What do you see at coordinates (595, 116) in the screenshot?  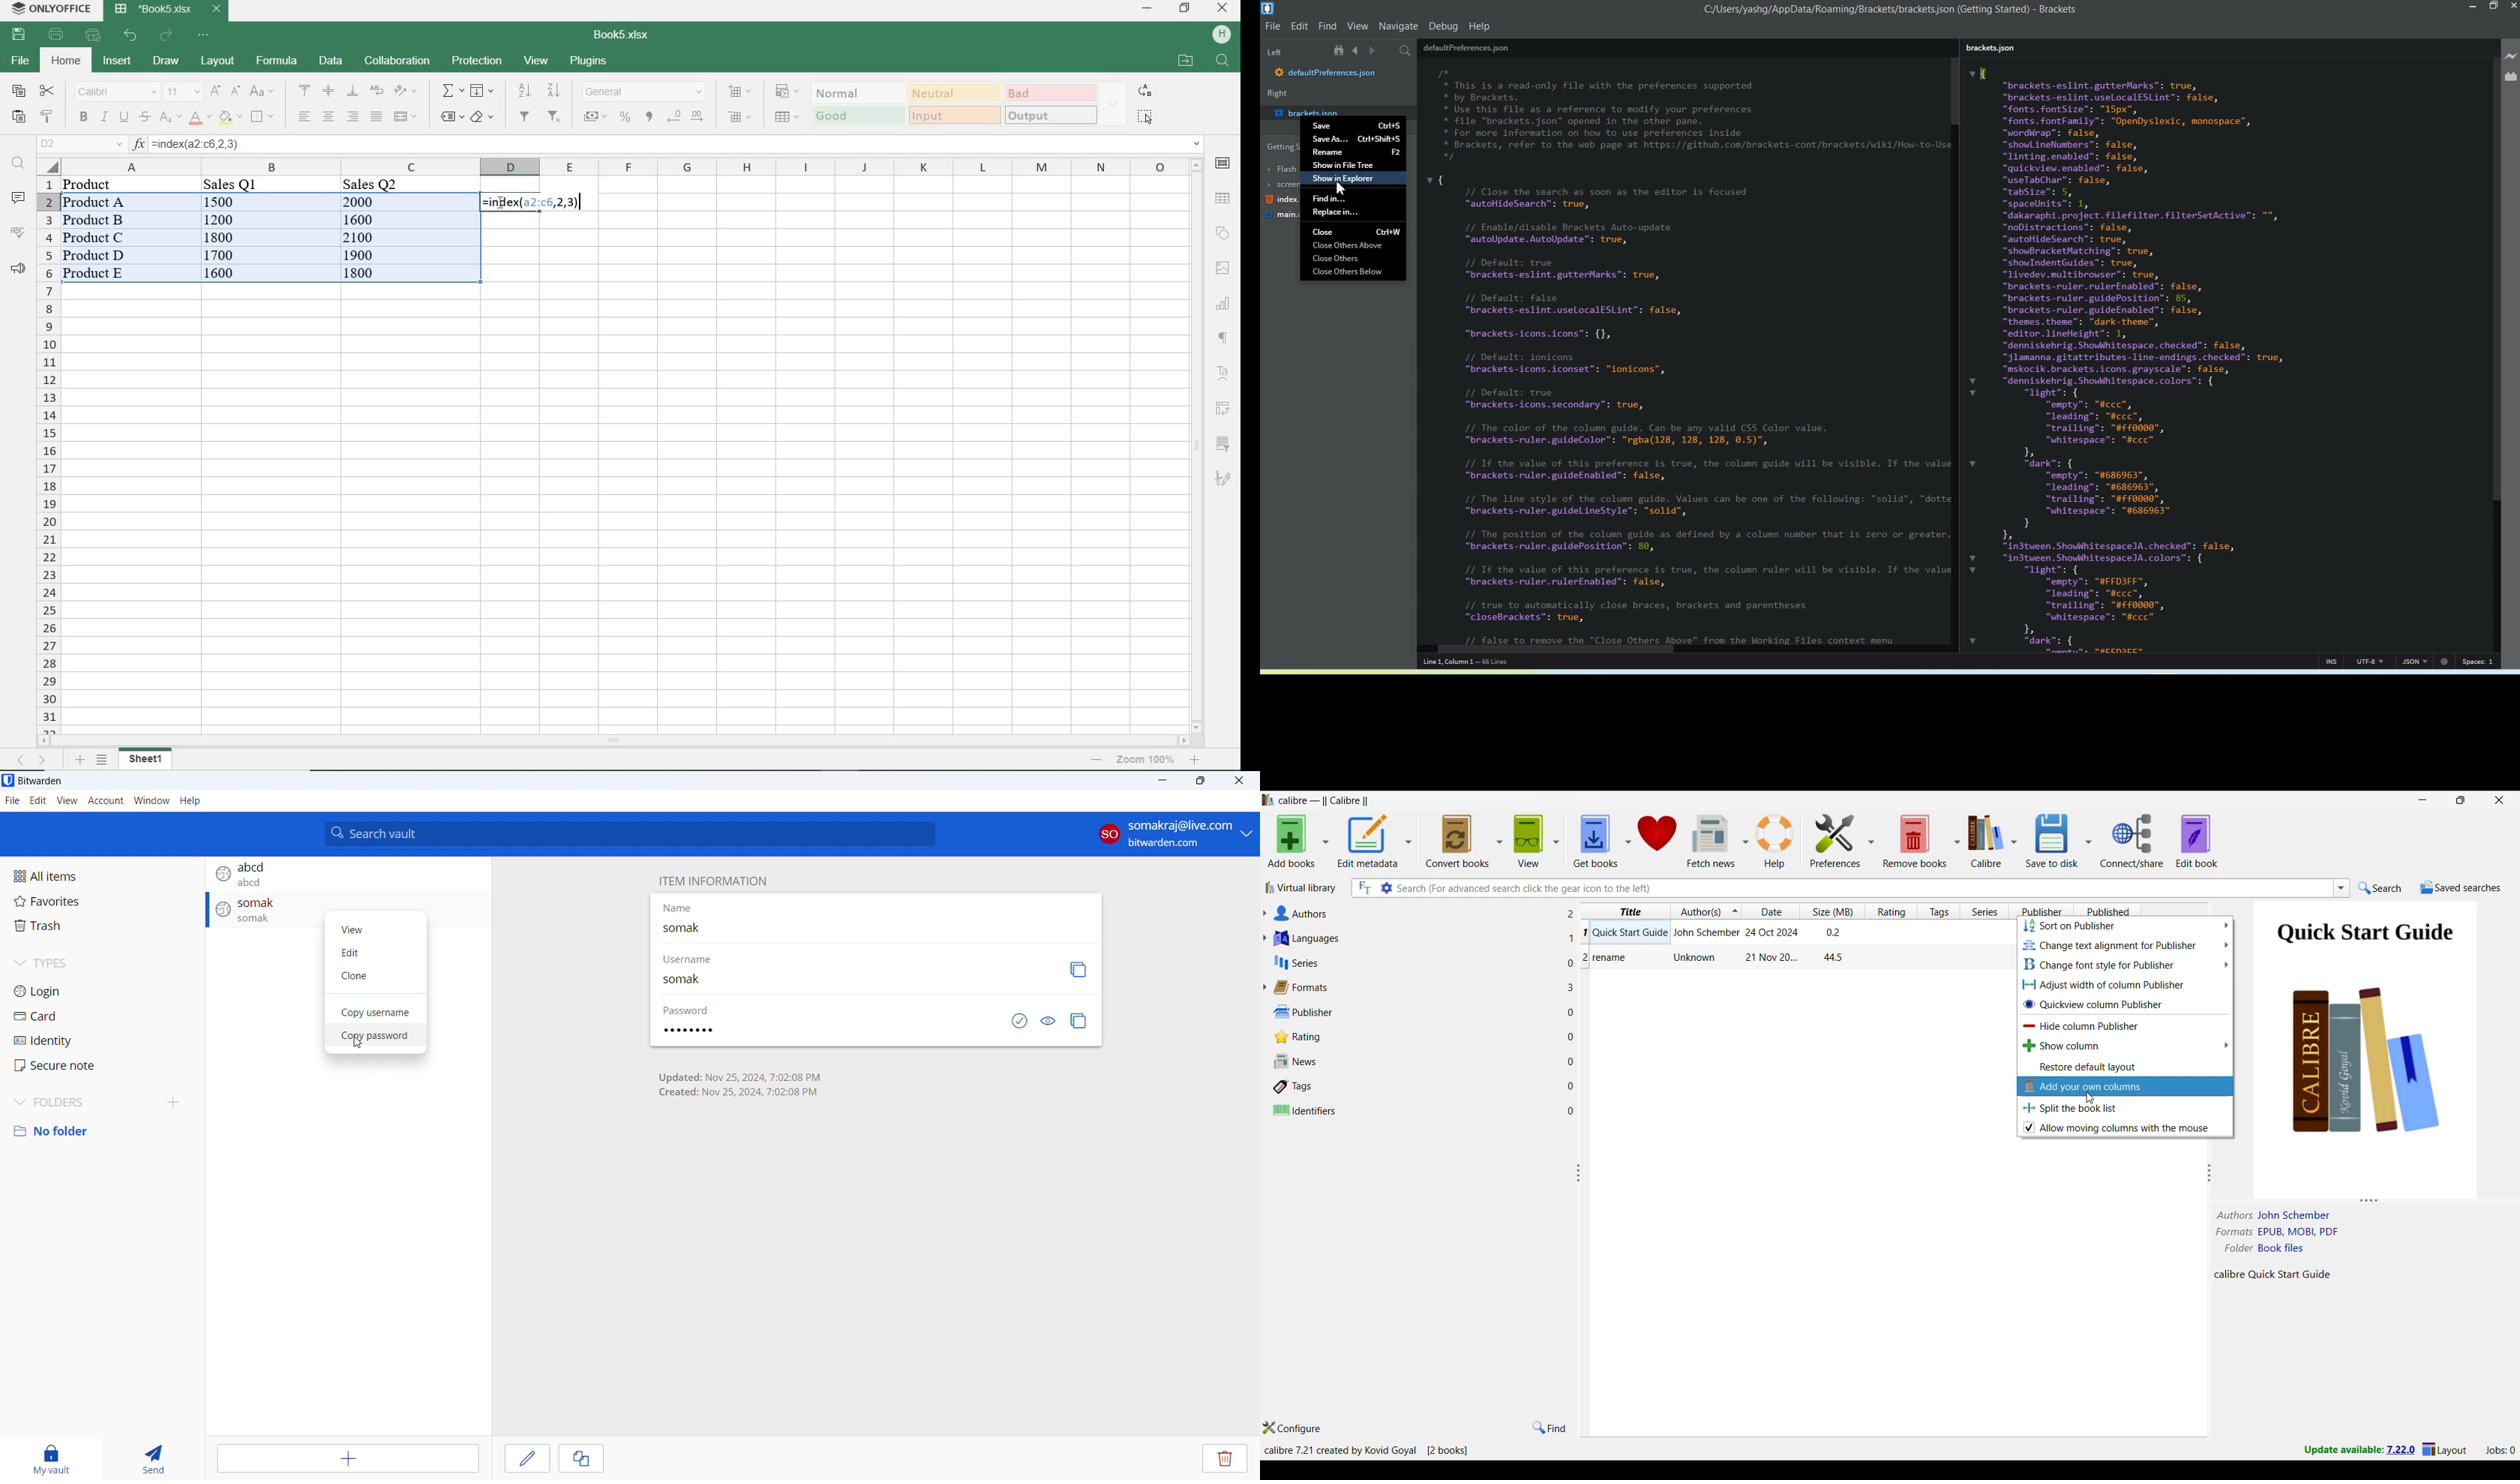 I see `accounting style` at bounding box center [595, 116].